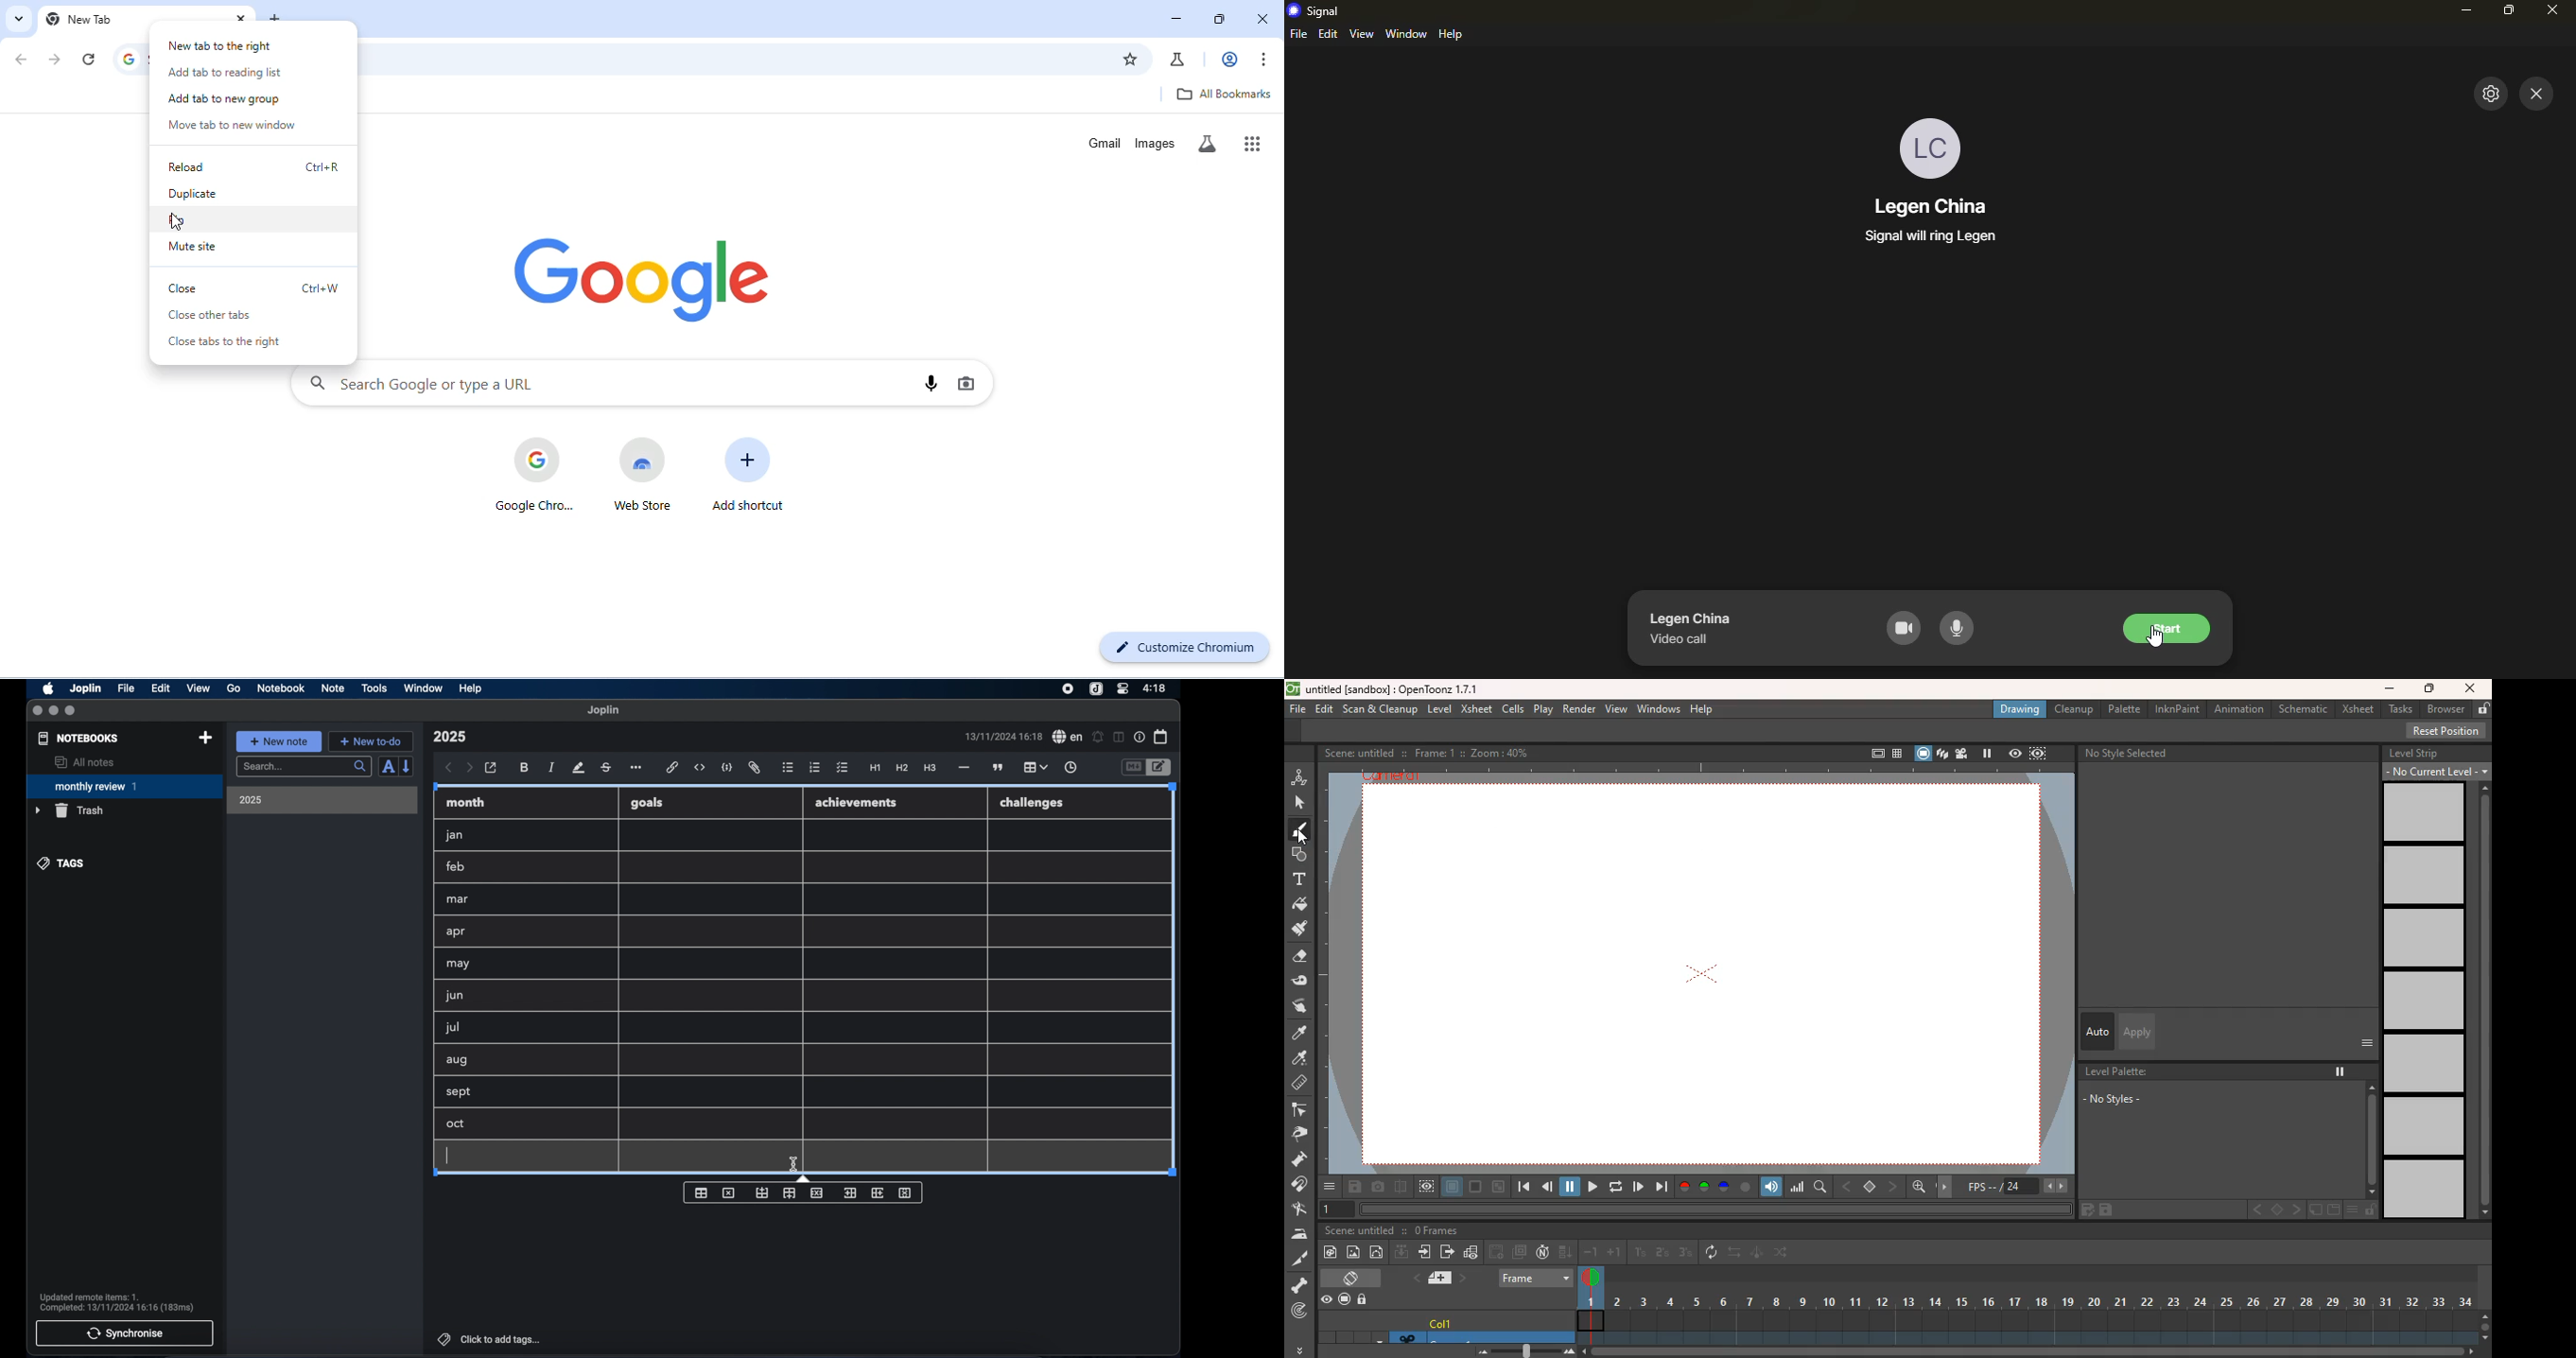  I want to click on check  list, so click(842, 768).